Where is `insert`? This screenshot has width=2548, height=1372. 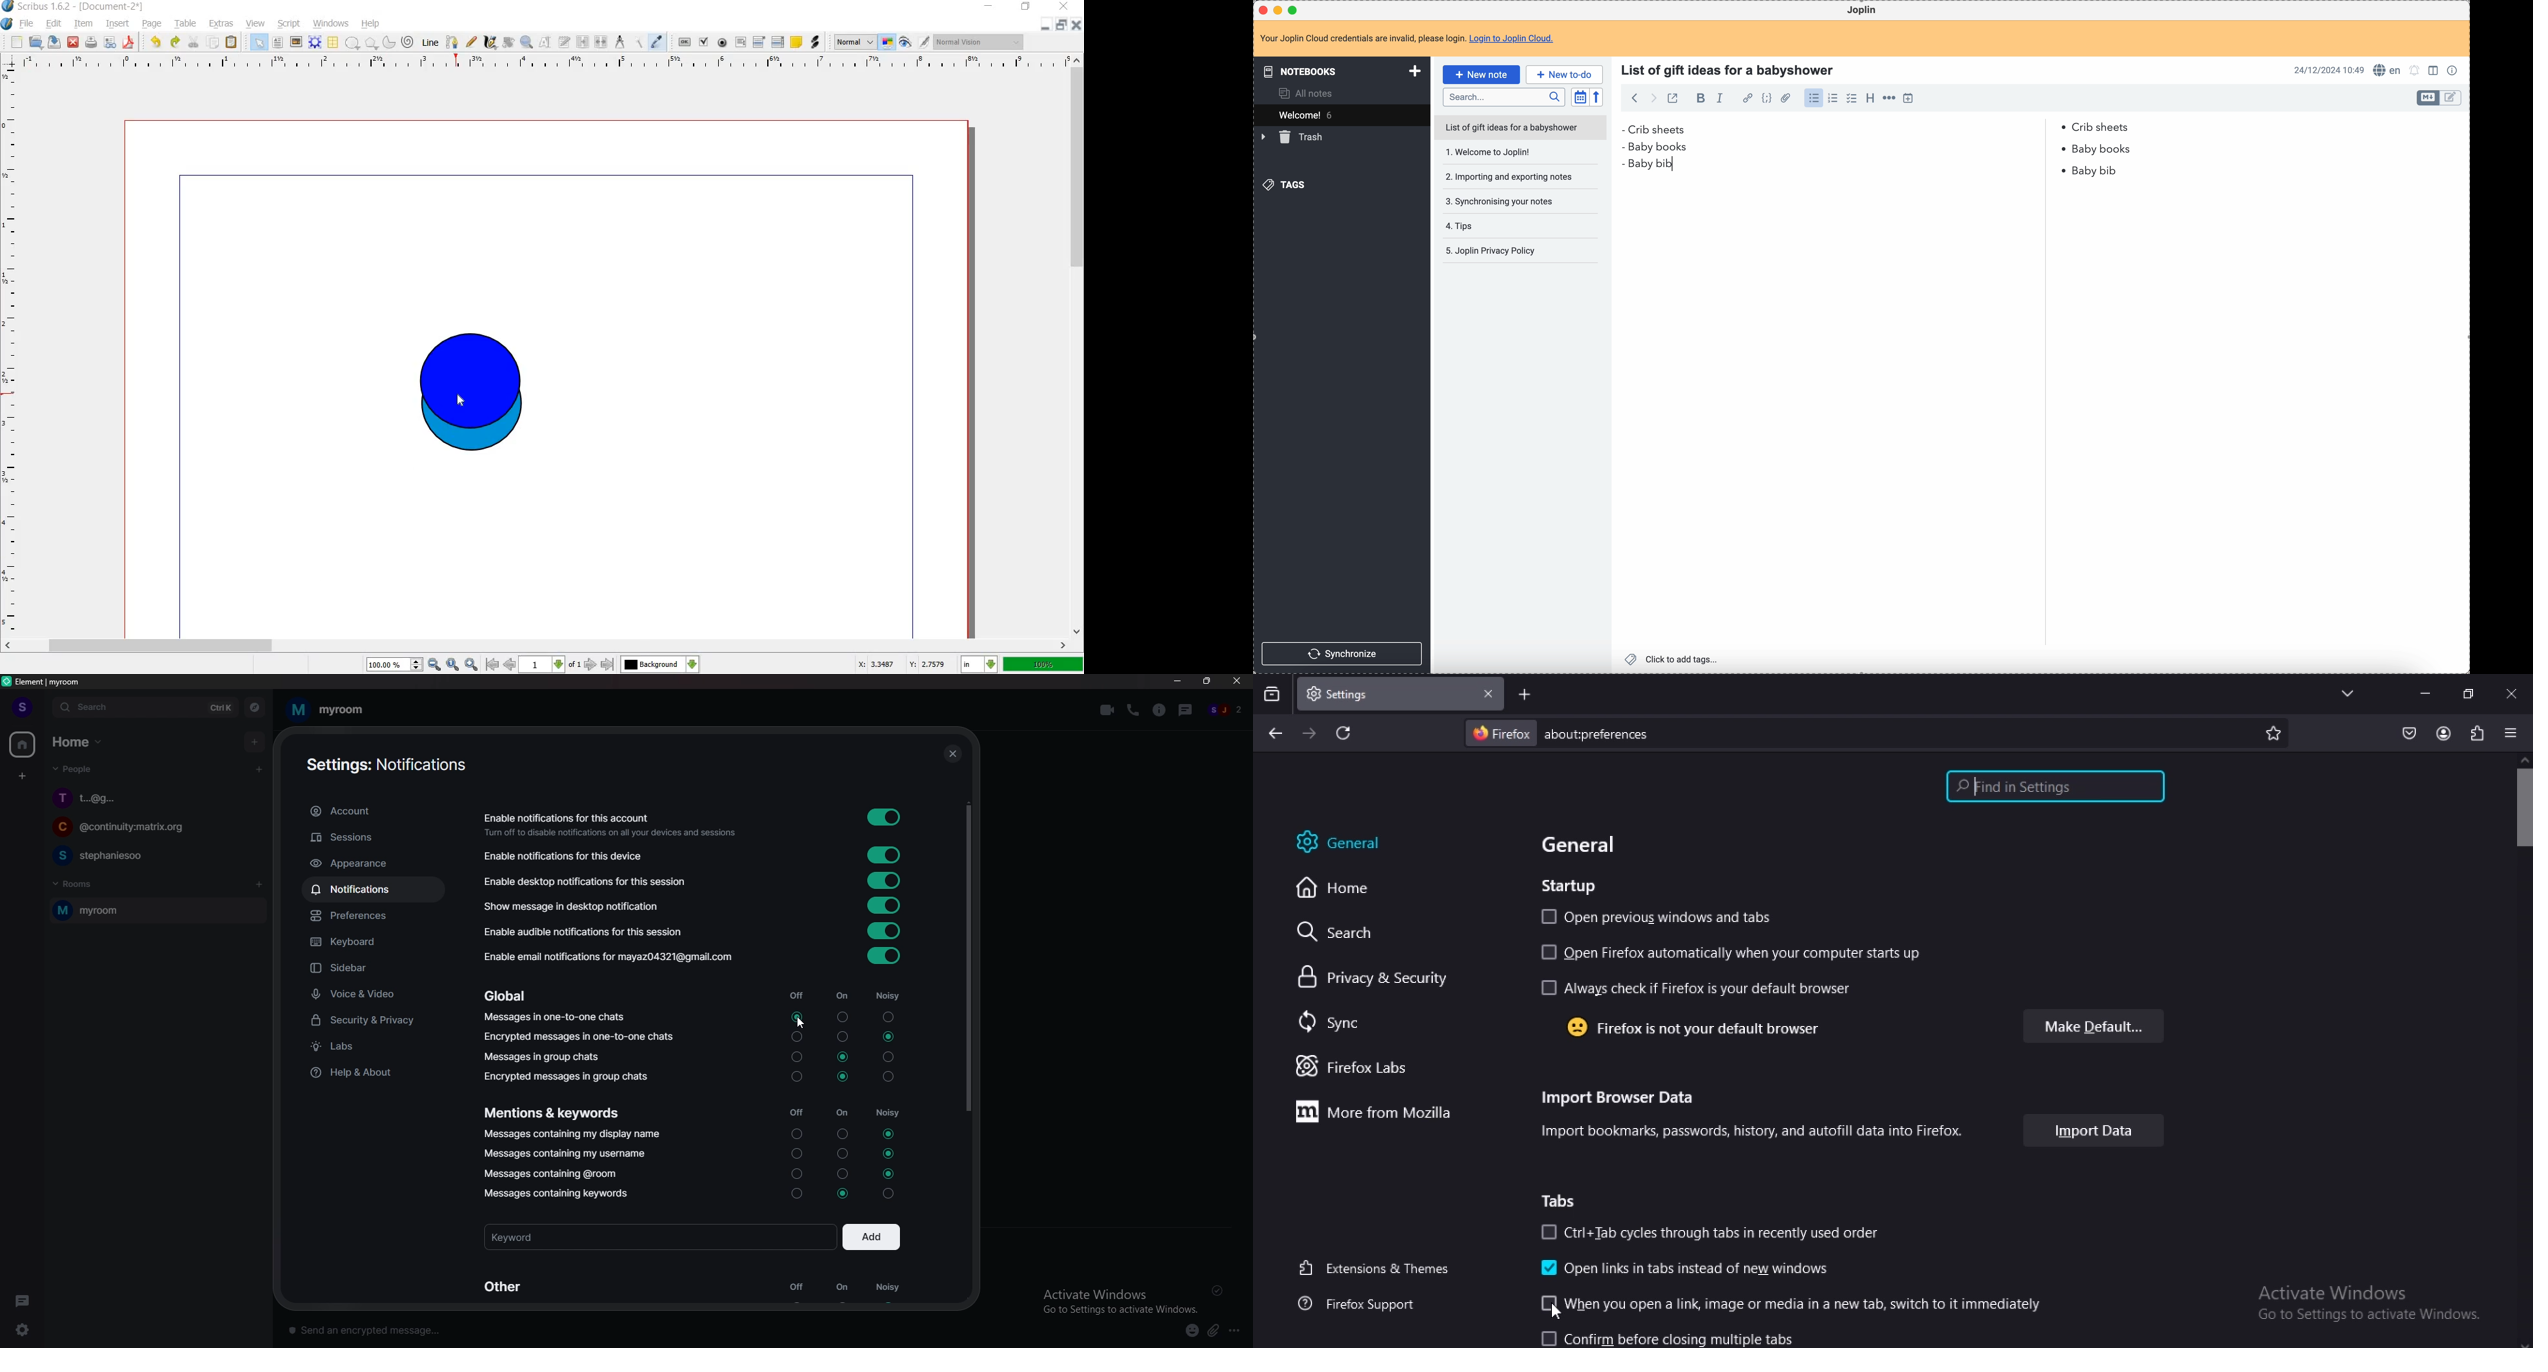
insert is located at coordinates (118, 25).